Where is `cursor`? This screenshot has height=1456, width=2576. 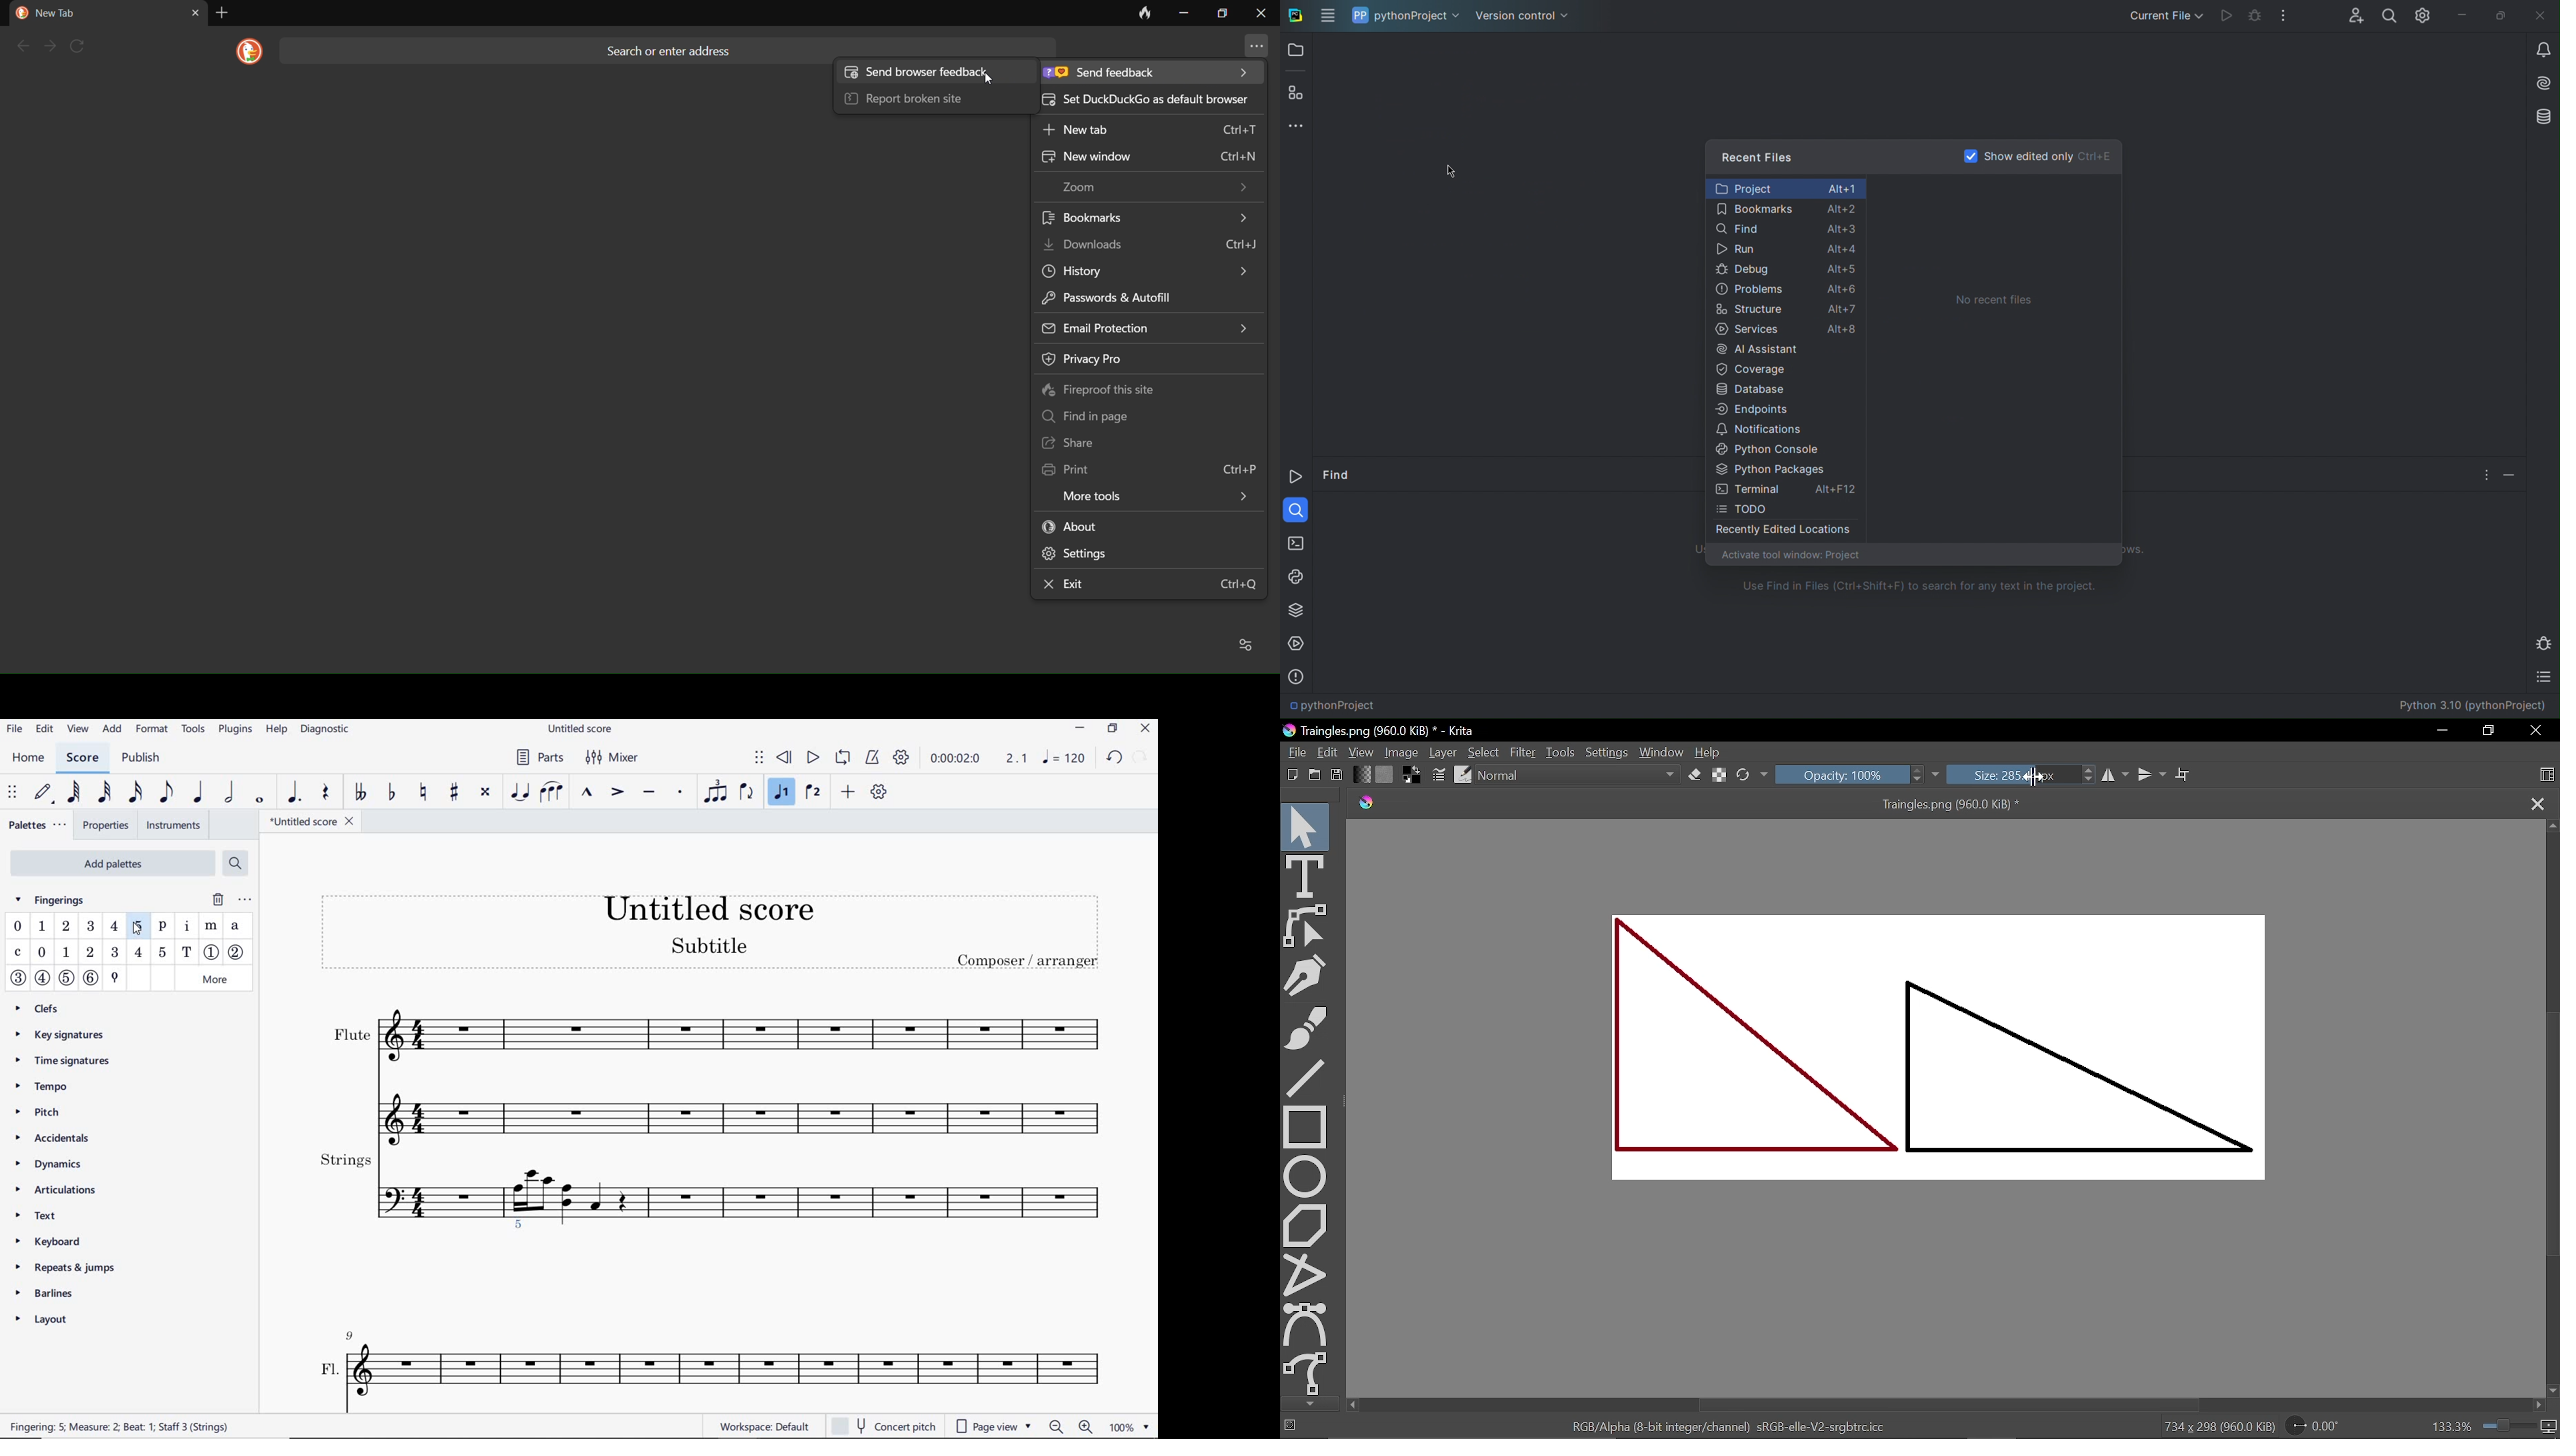
cursor is located at coordinates (995, 81).